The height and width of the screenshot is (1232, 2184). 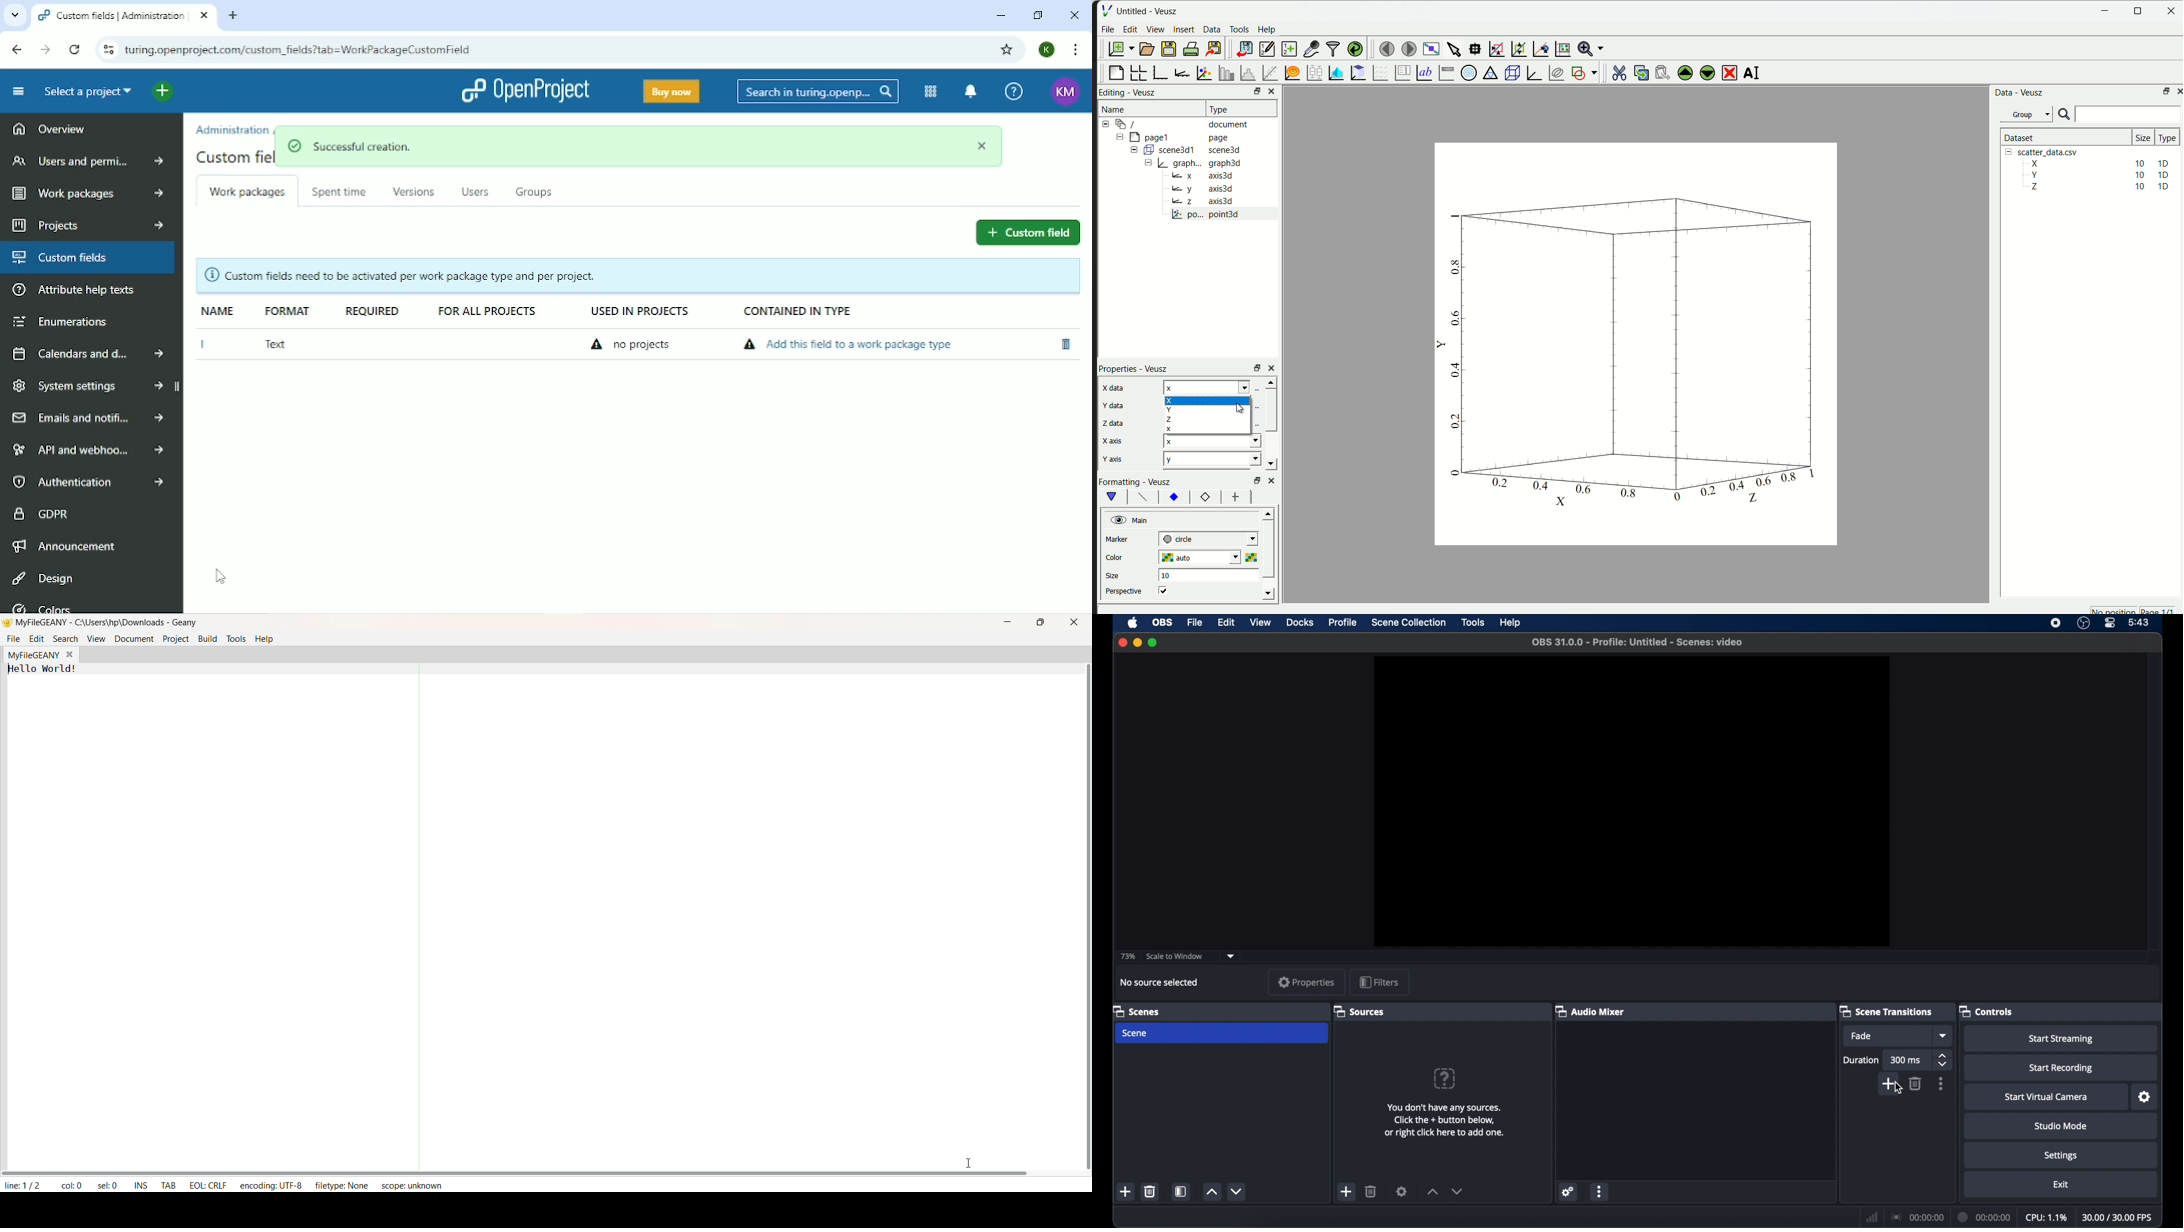 I want to click on increment, so click(x=1433, y=1192).